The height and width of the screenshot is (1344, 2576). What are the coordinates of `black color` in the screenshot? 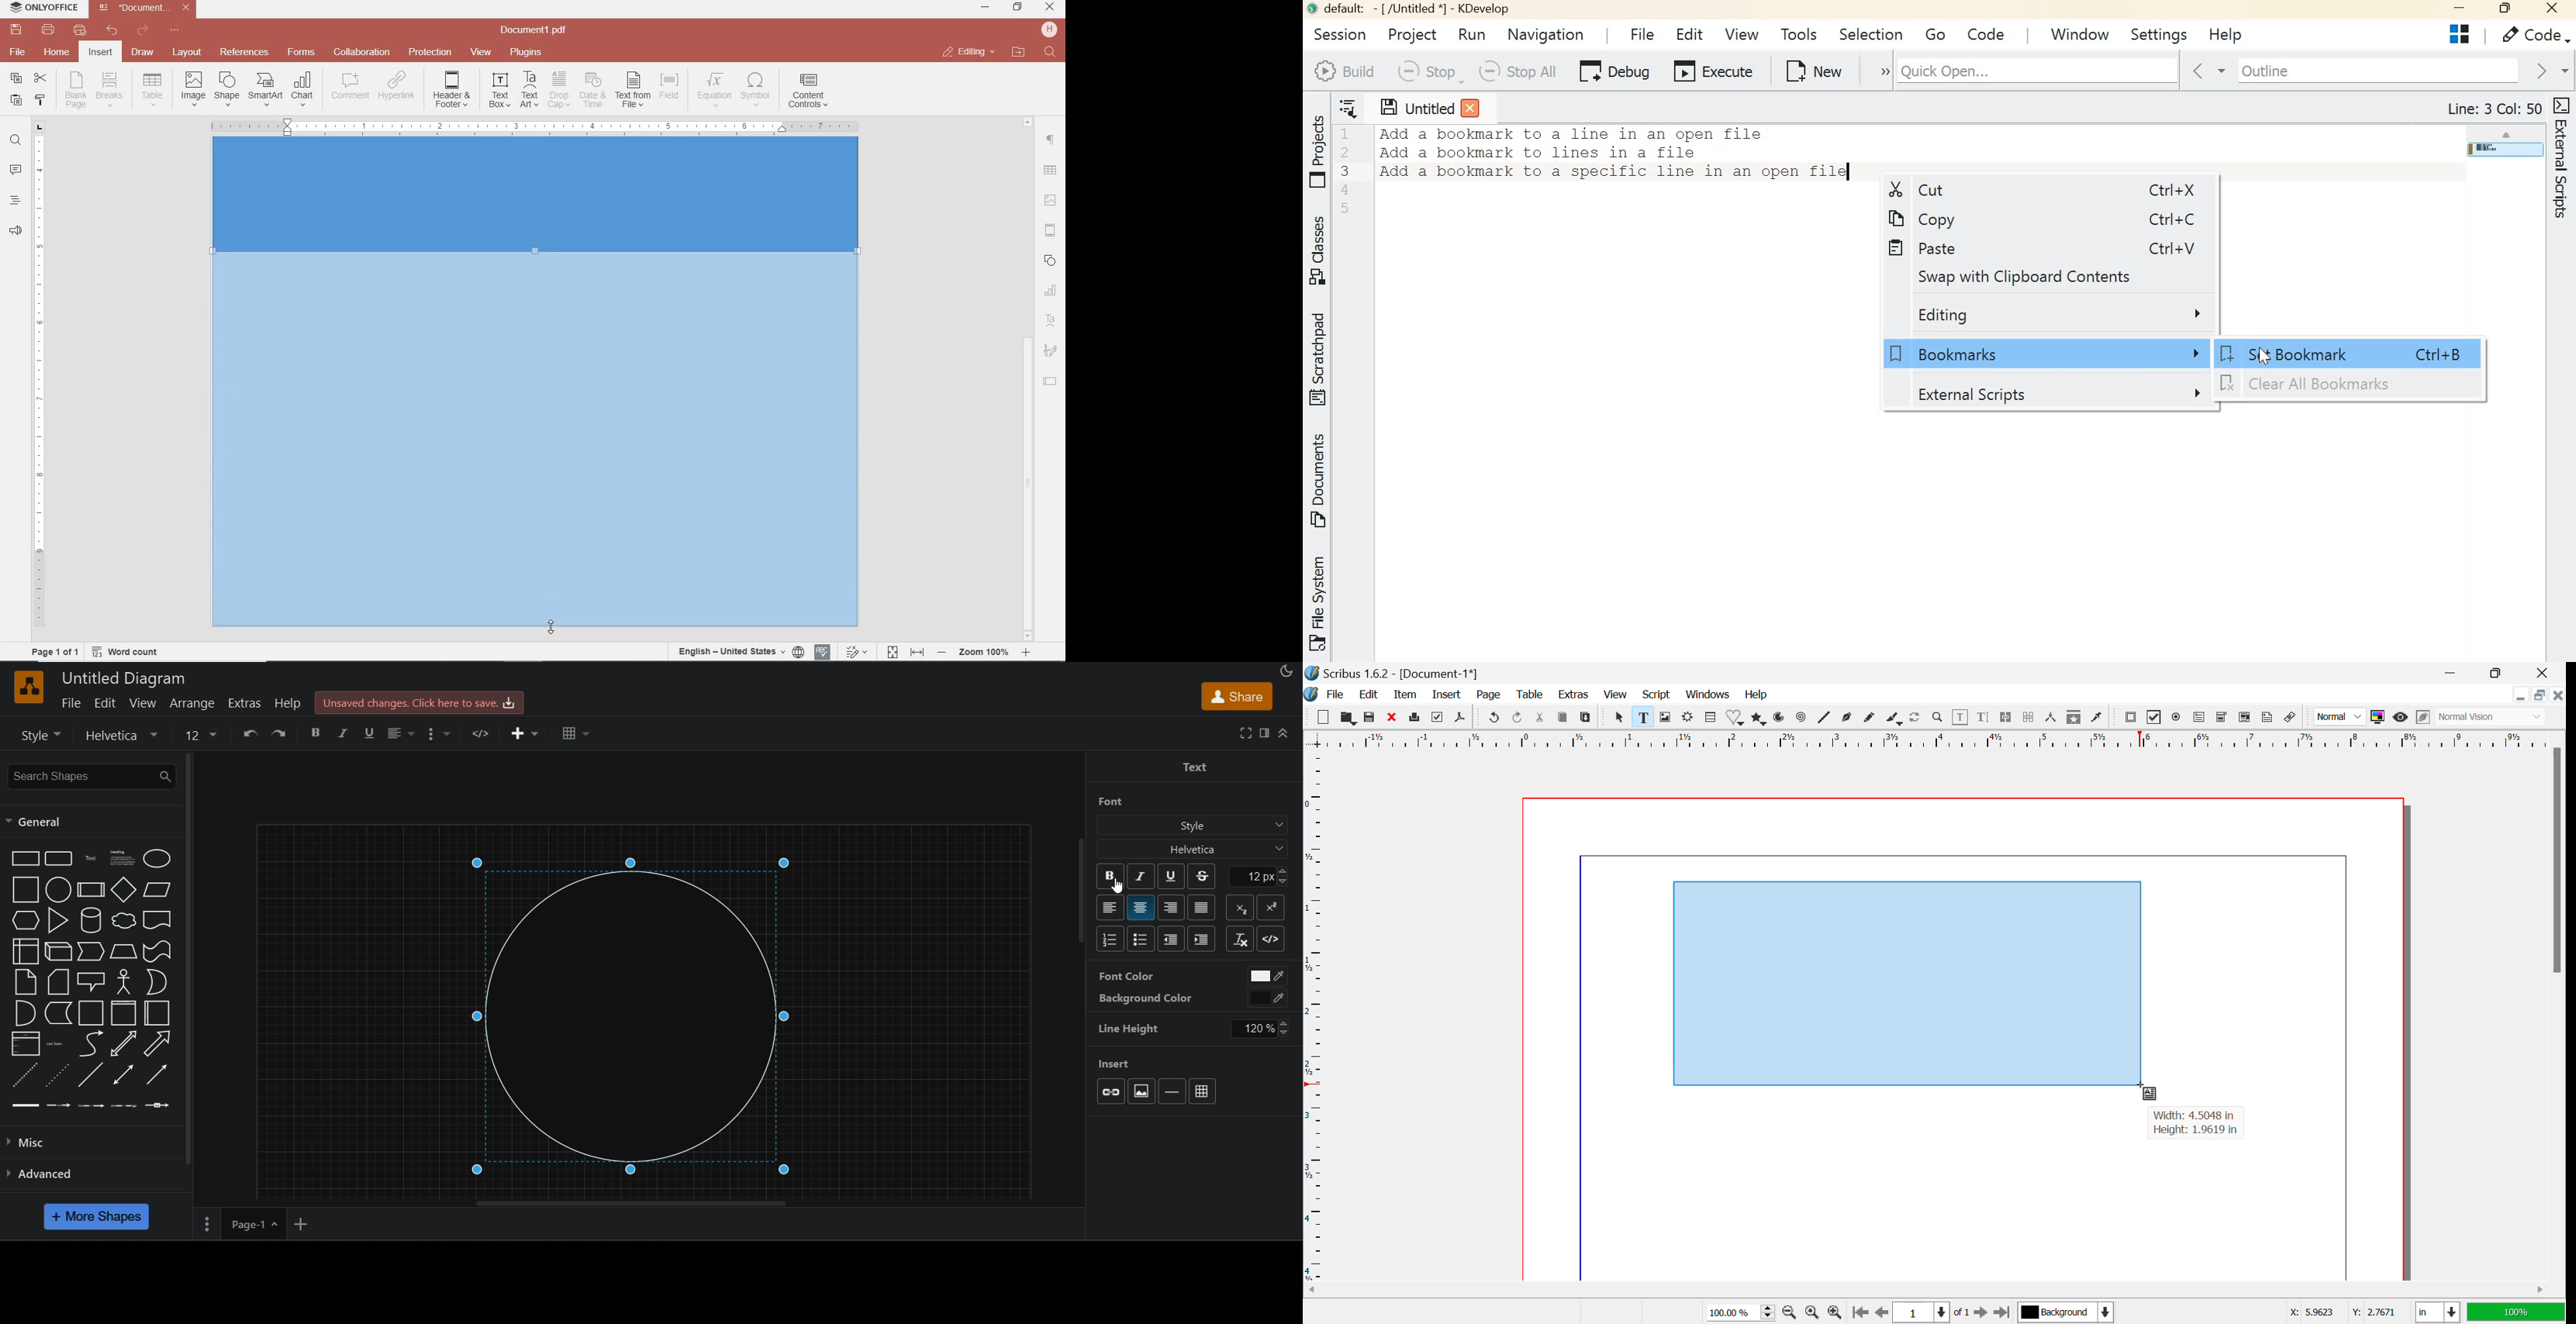 It's located at (1269, 996).